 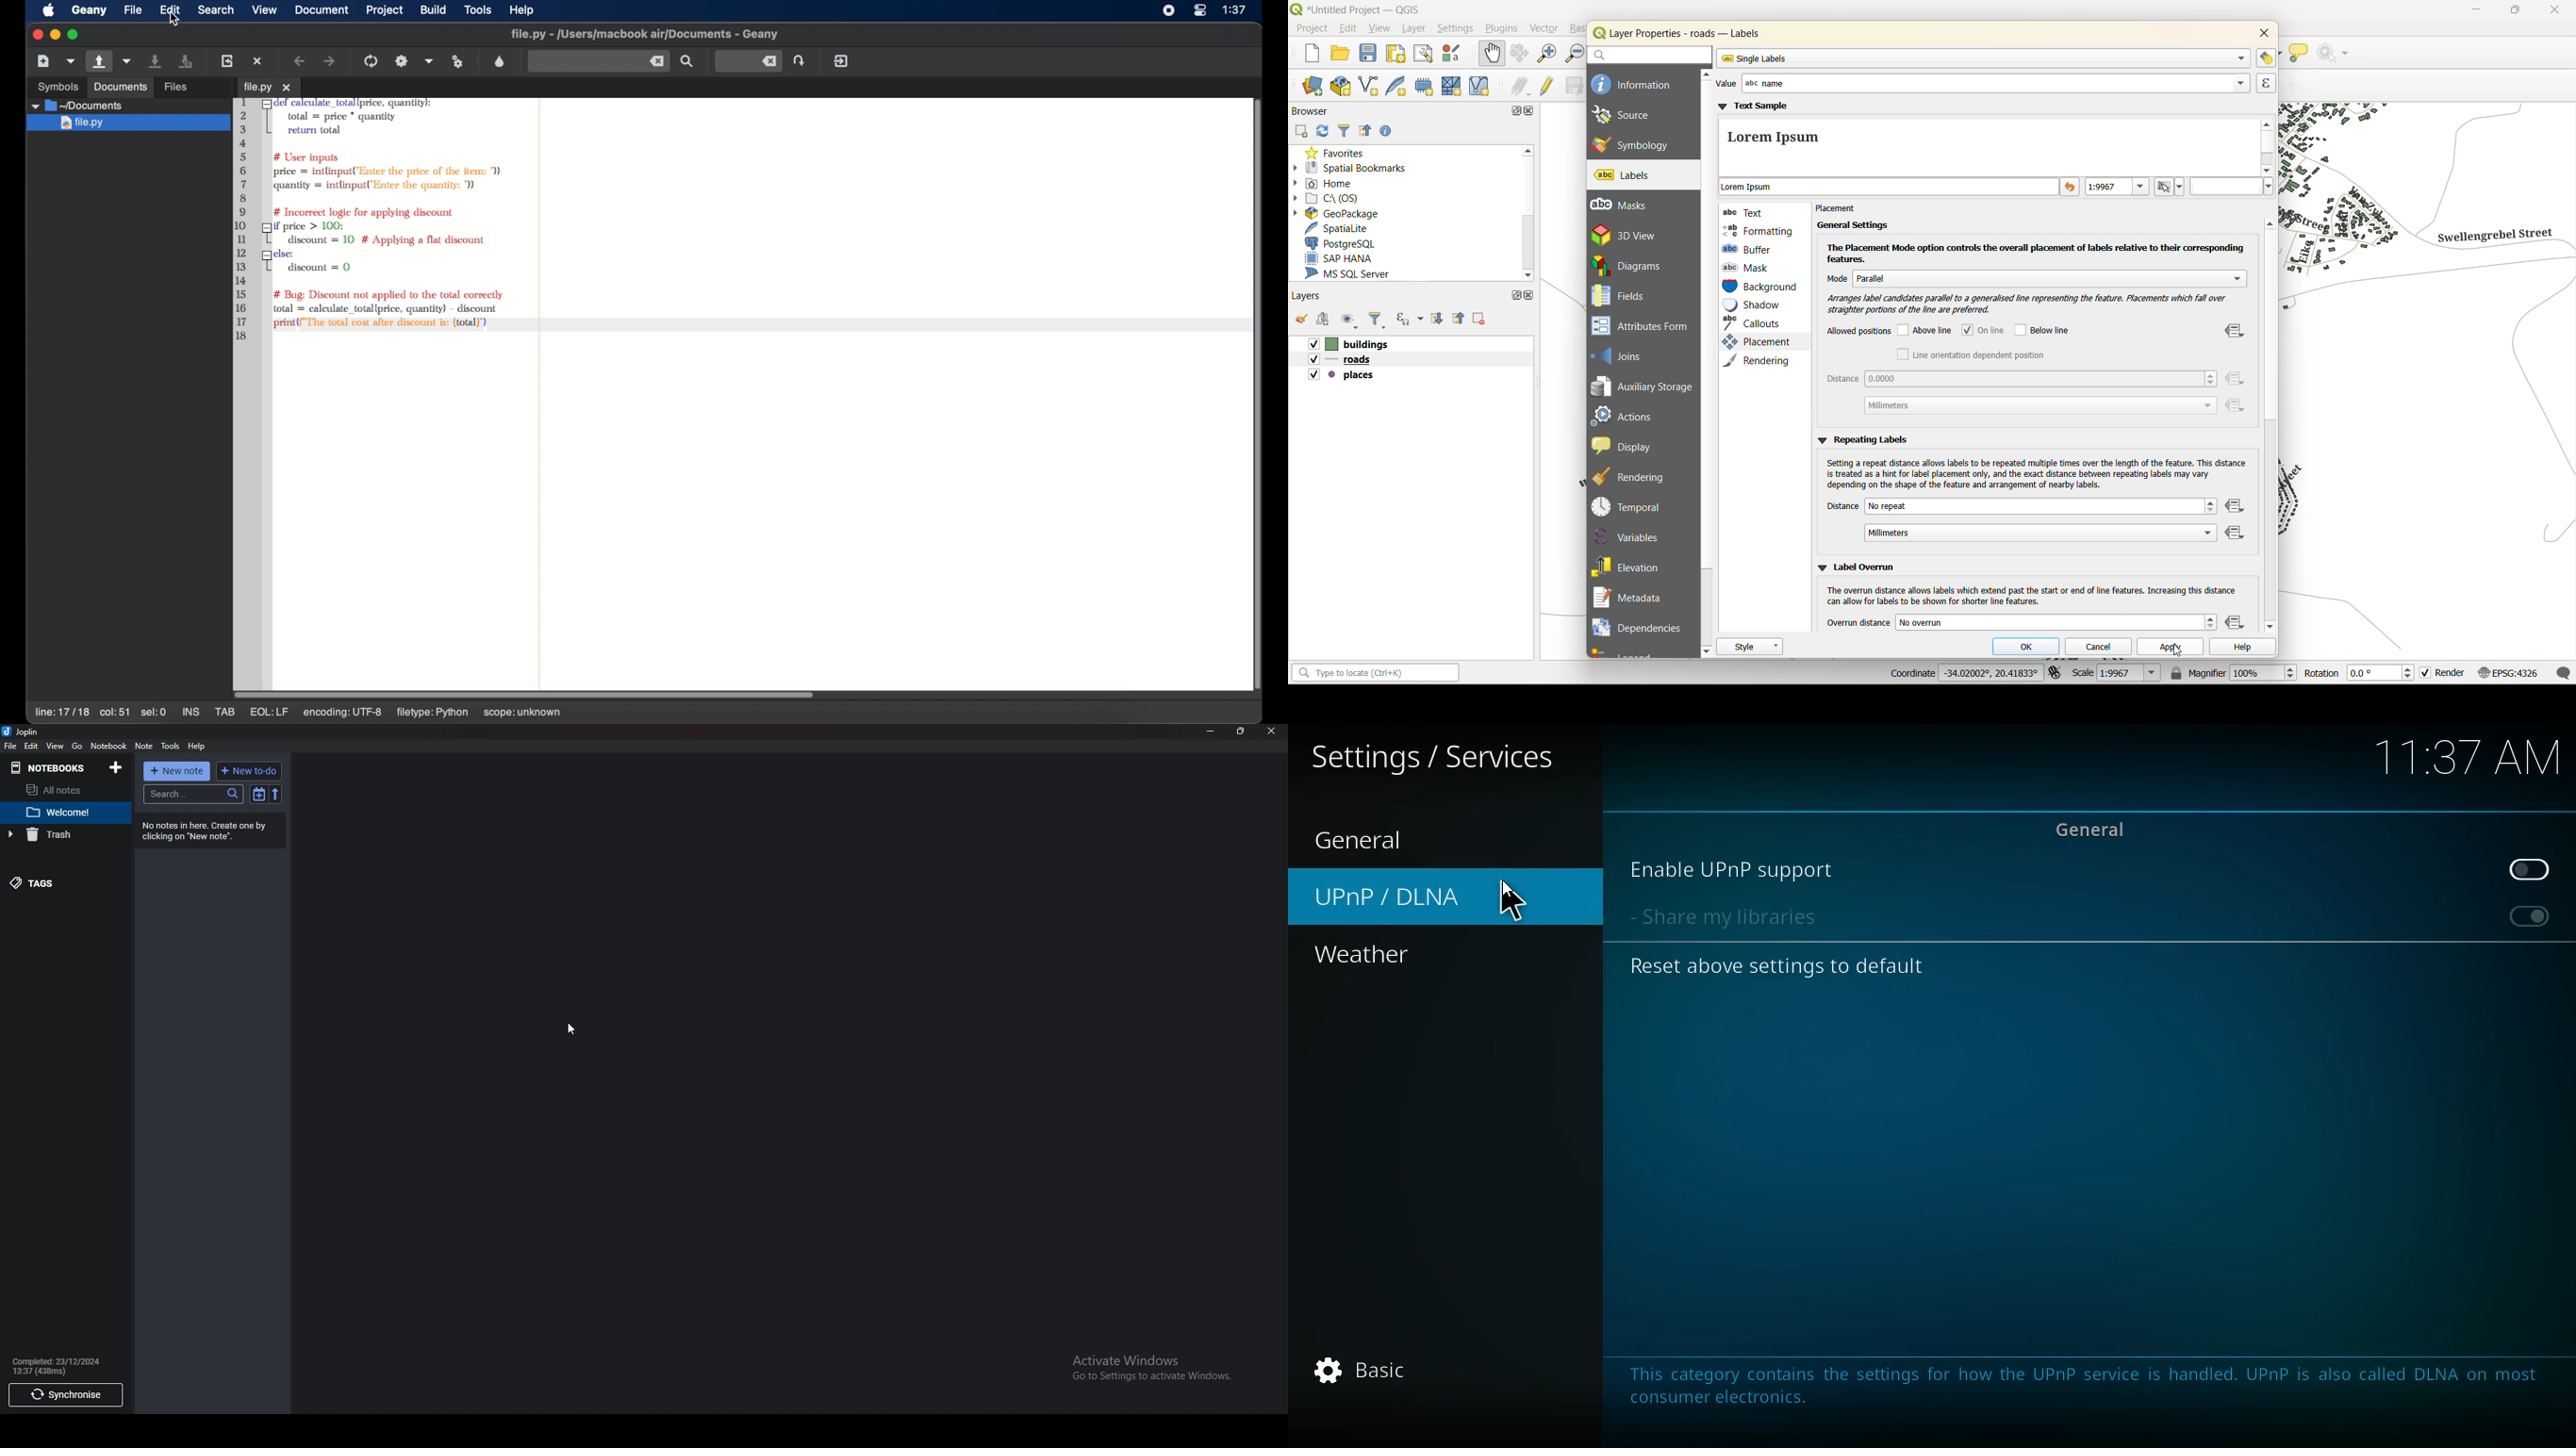 What do you see at coordinates (175, 772) in the screenshot?
I see `New note` at bounding box center [175, 772].